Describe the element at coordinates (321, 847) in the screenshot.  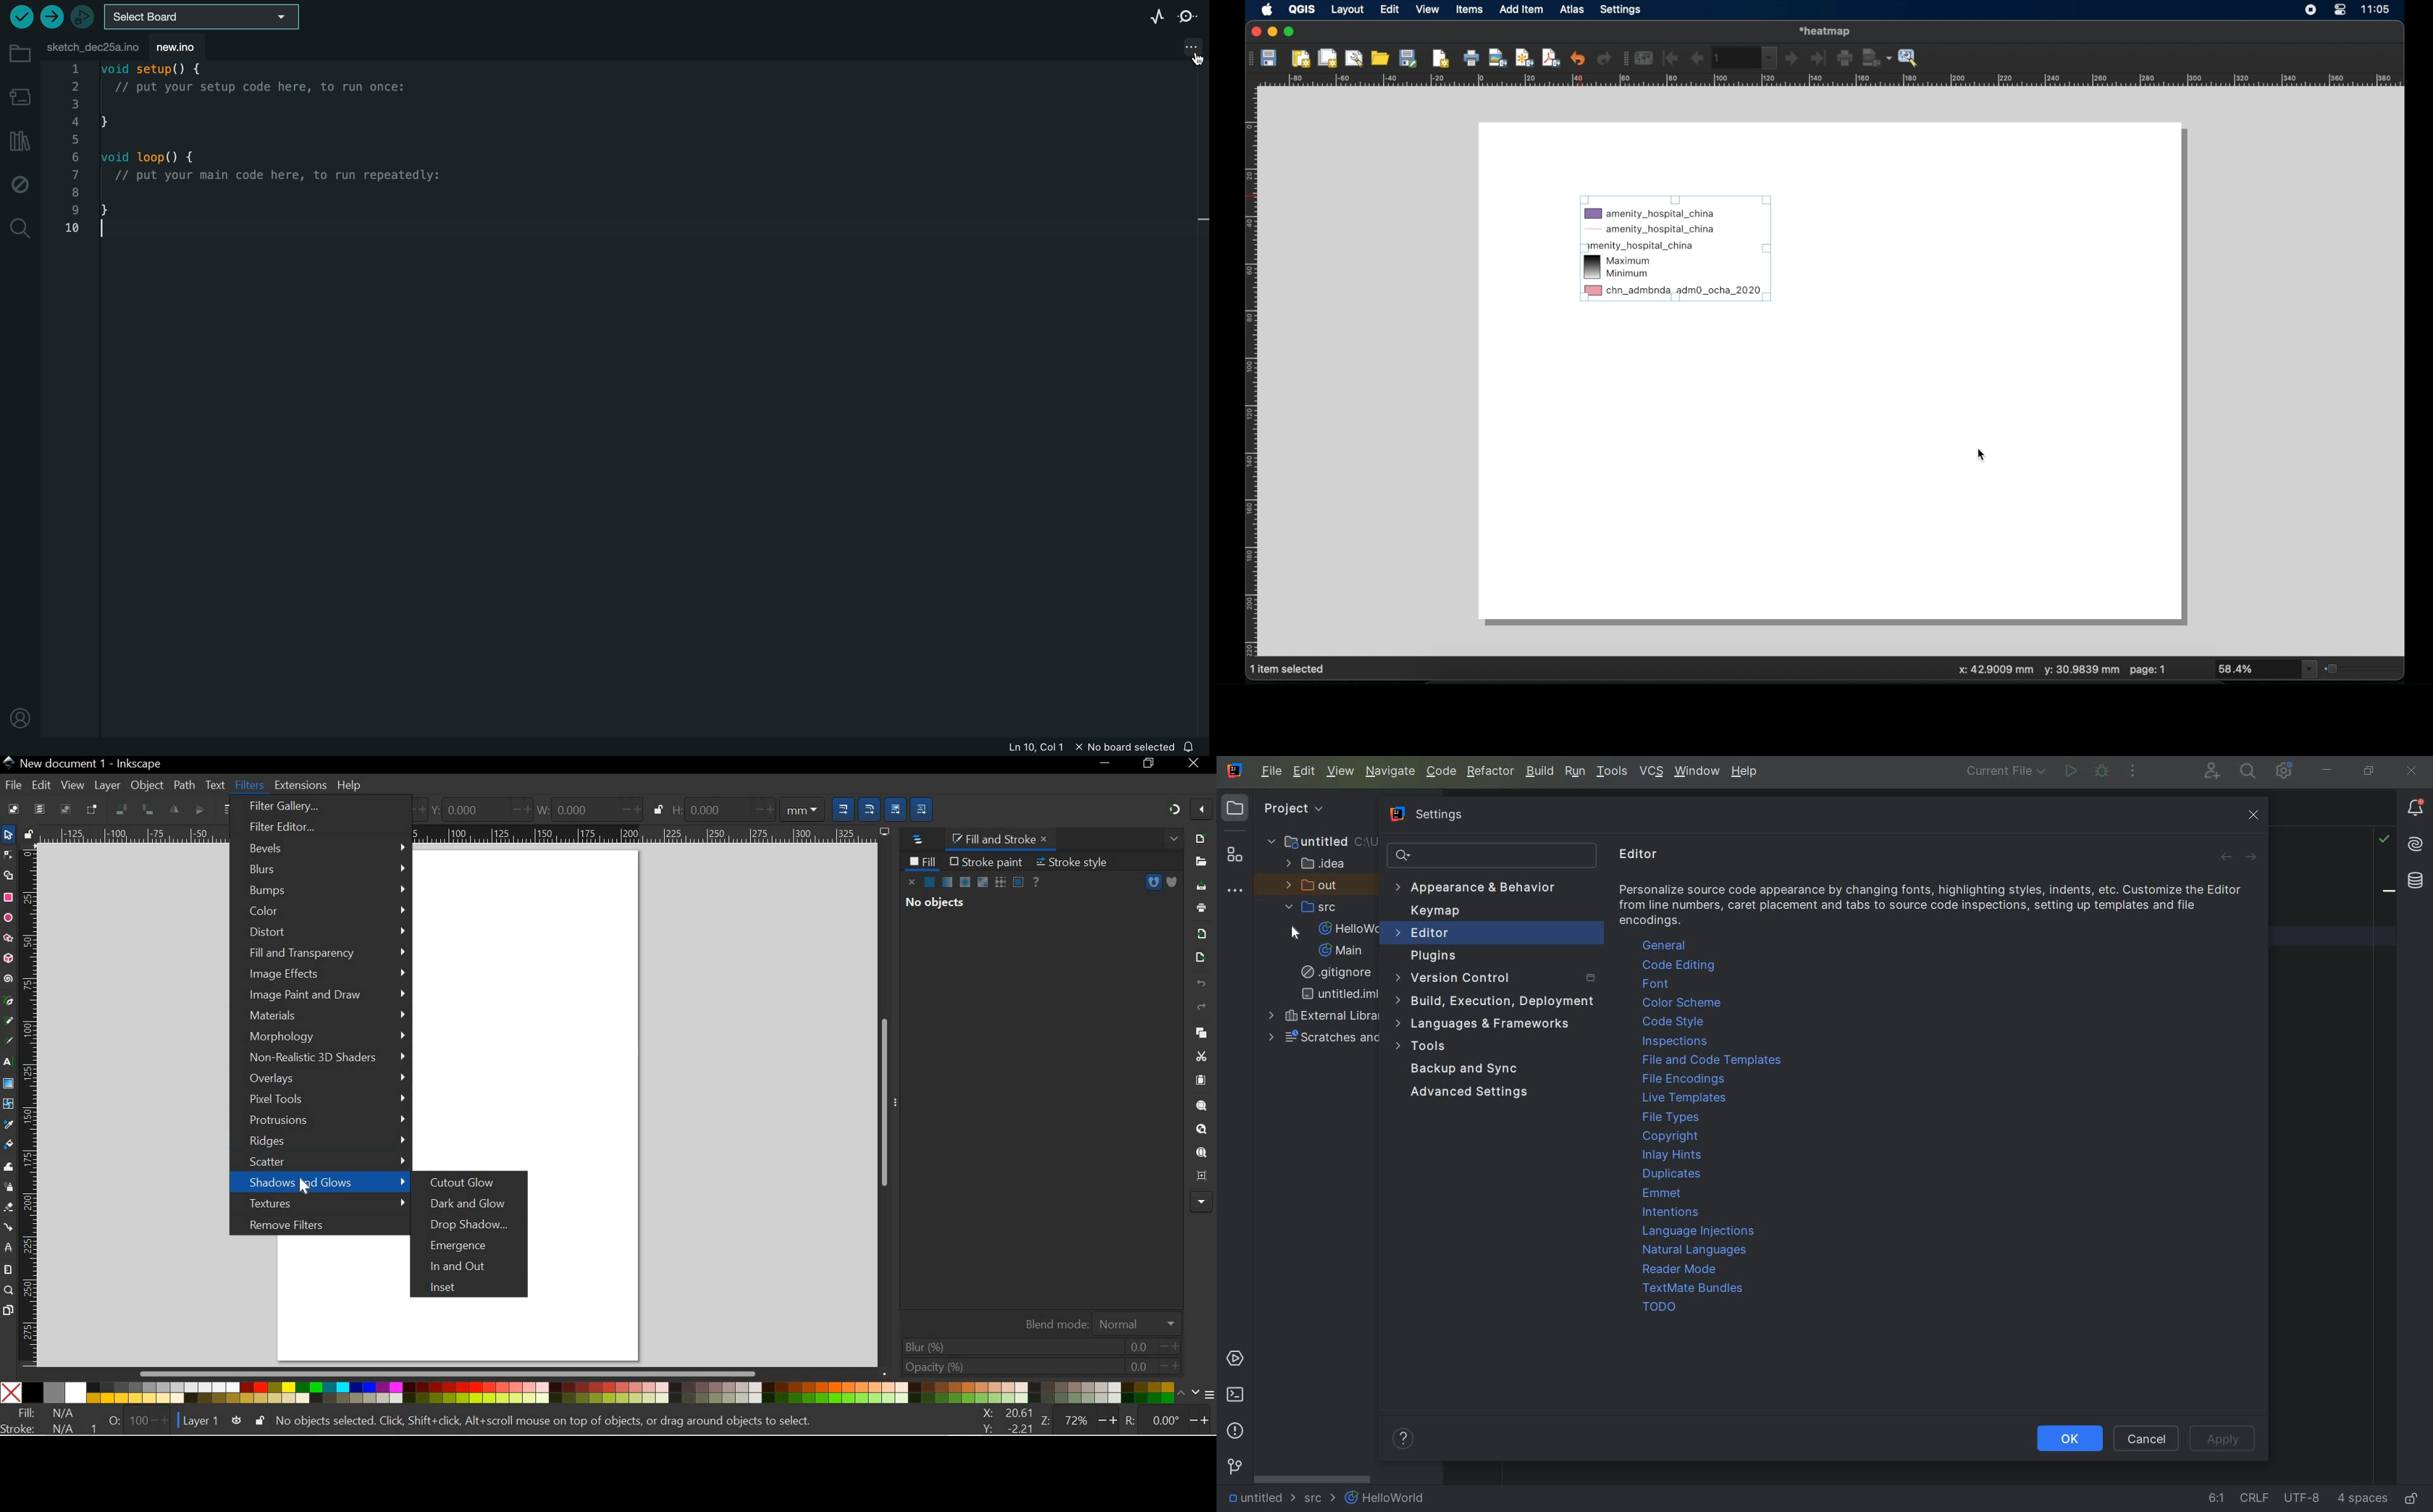
I see `BEVELS` at that location.